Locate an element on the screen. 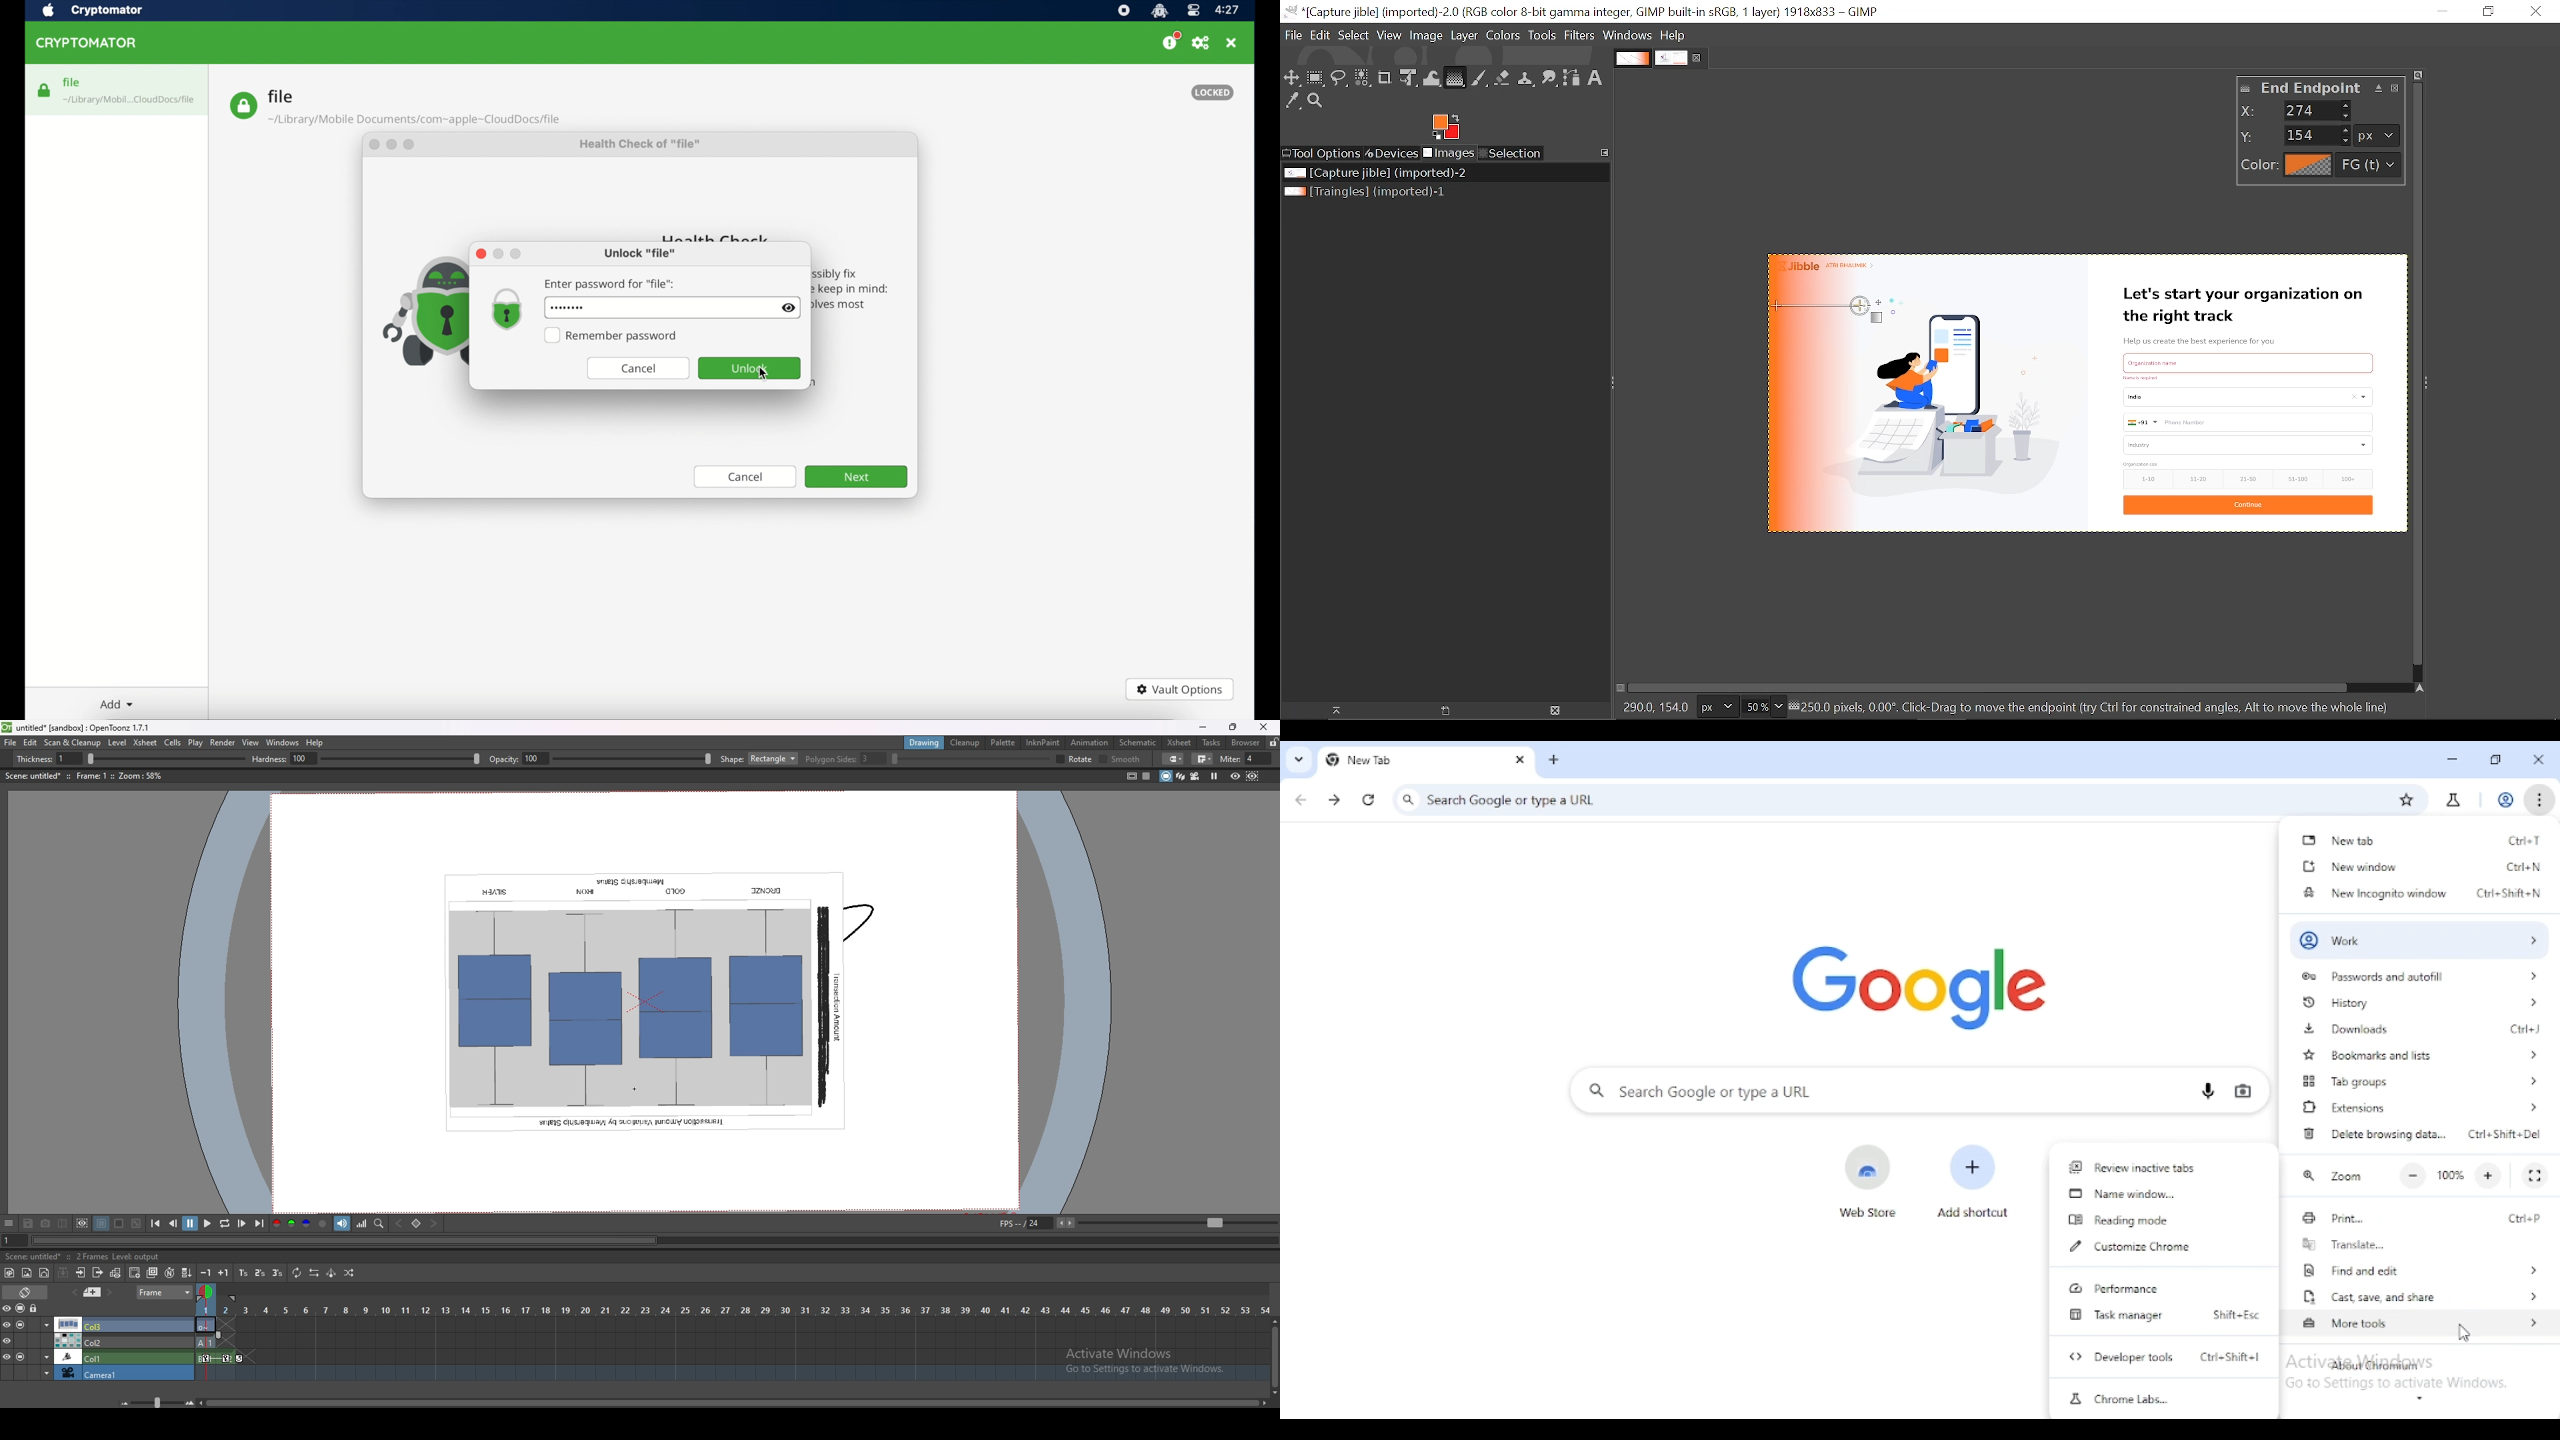 This screenshot has width=2576, height=1456. next frame is located at coordinates (243, 1223).